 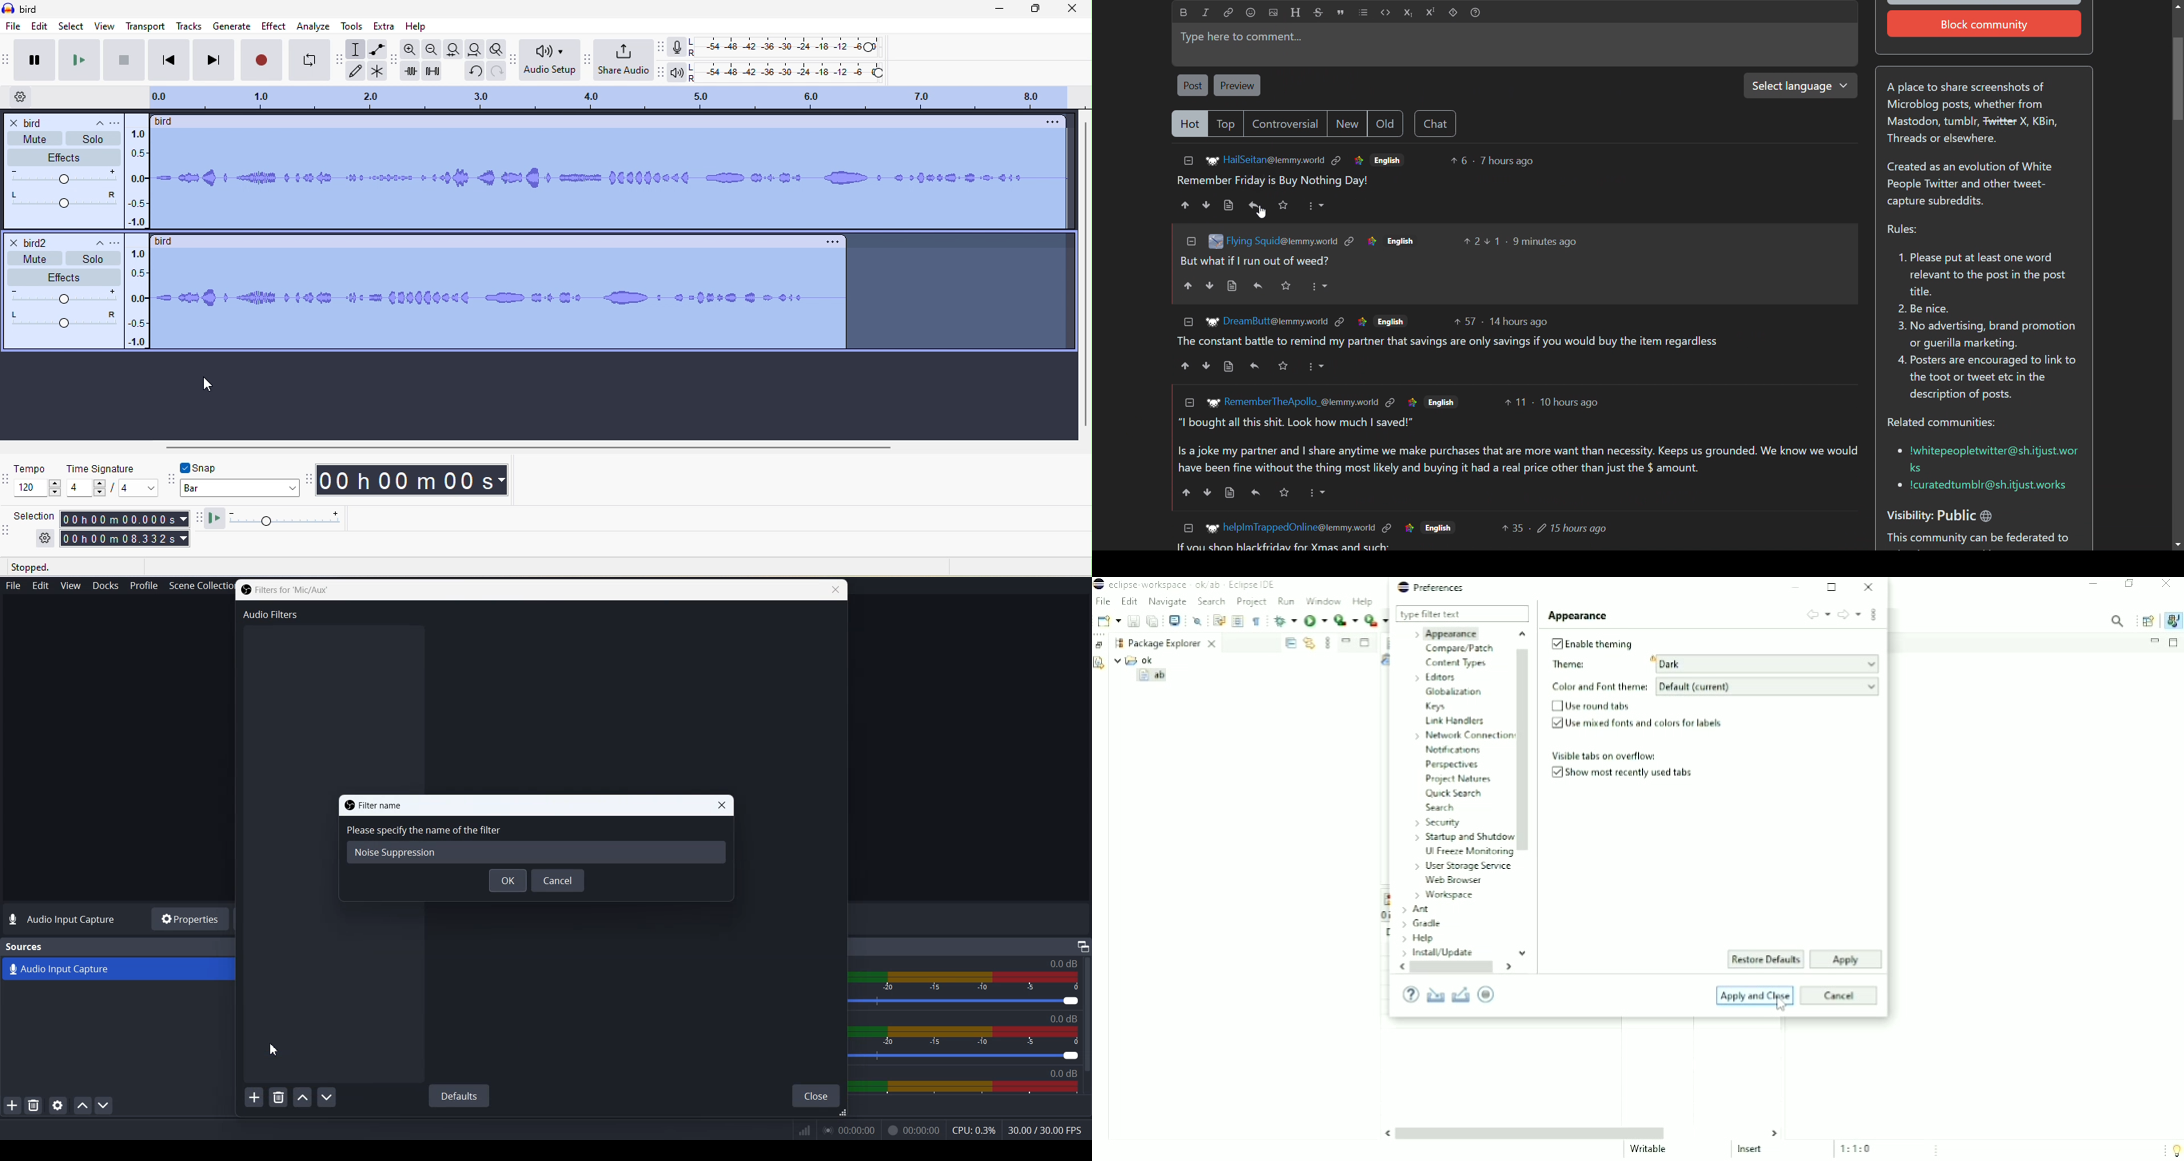 I want to click on click and drag to define a looping region, so click(x=470, y=98).